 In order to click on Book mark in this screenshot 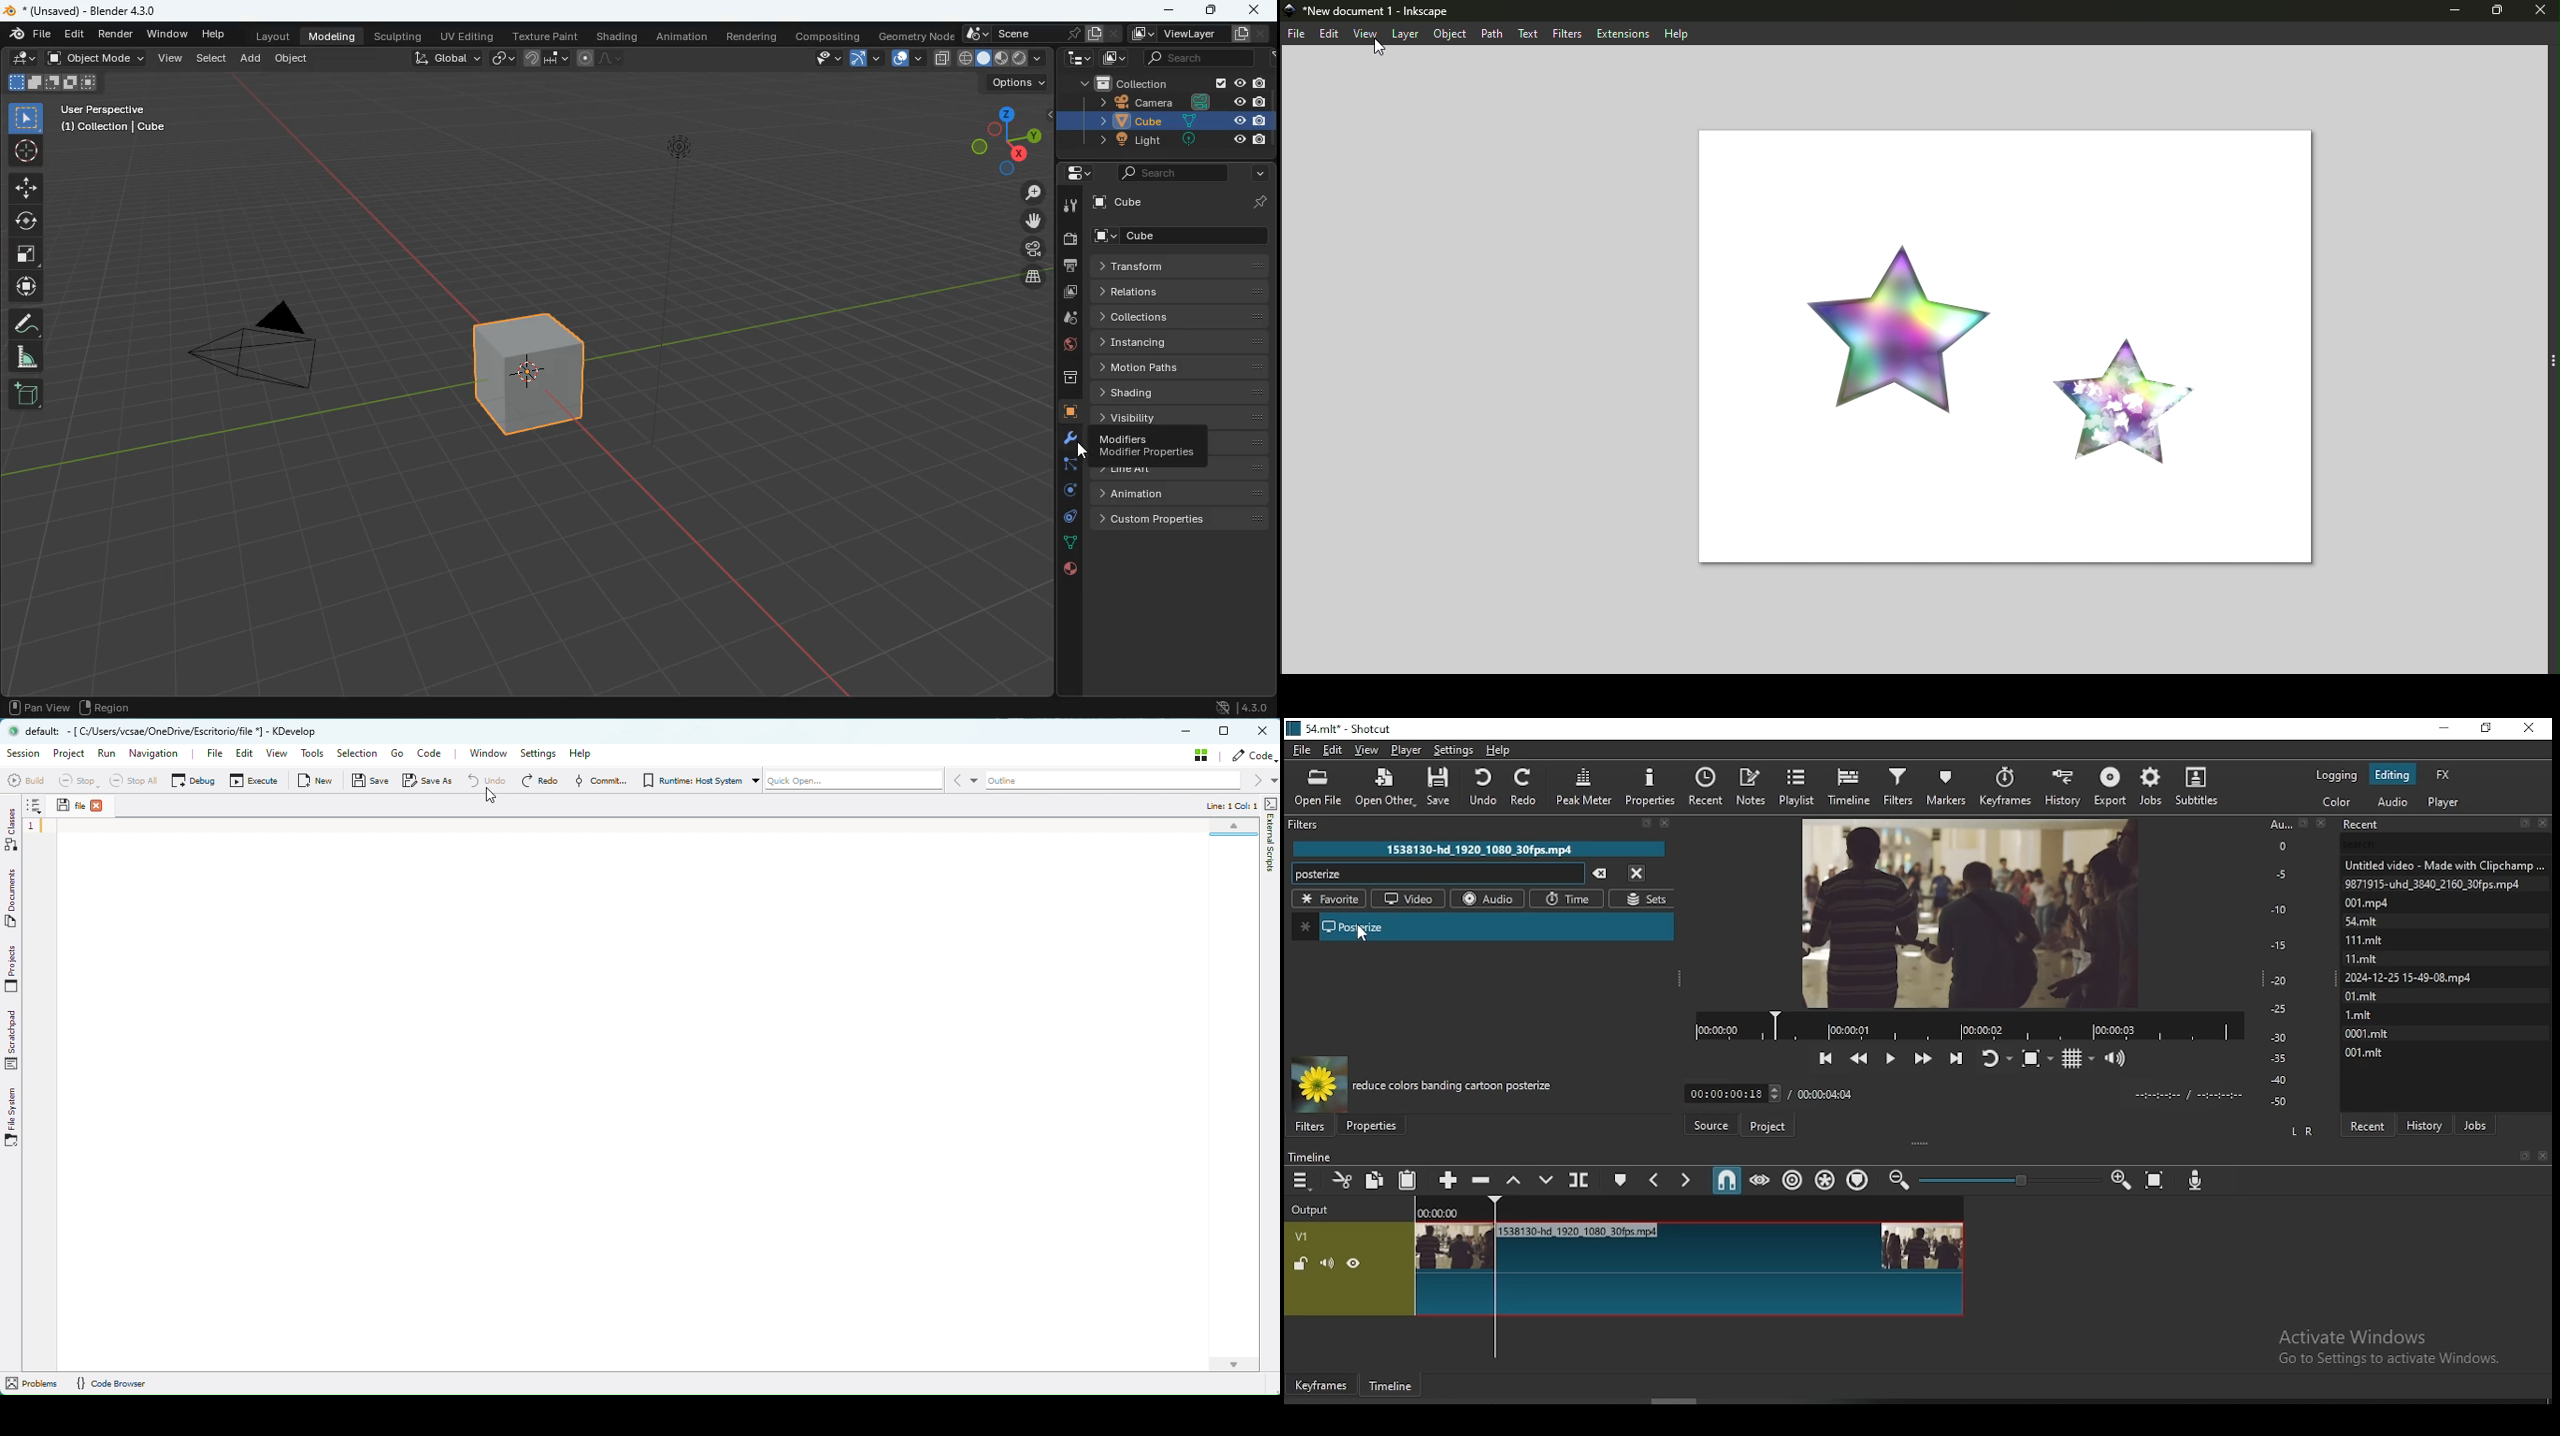, I will do `click(2522, 1156)`.